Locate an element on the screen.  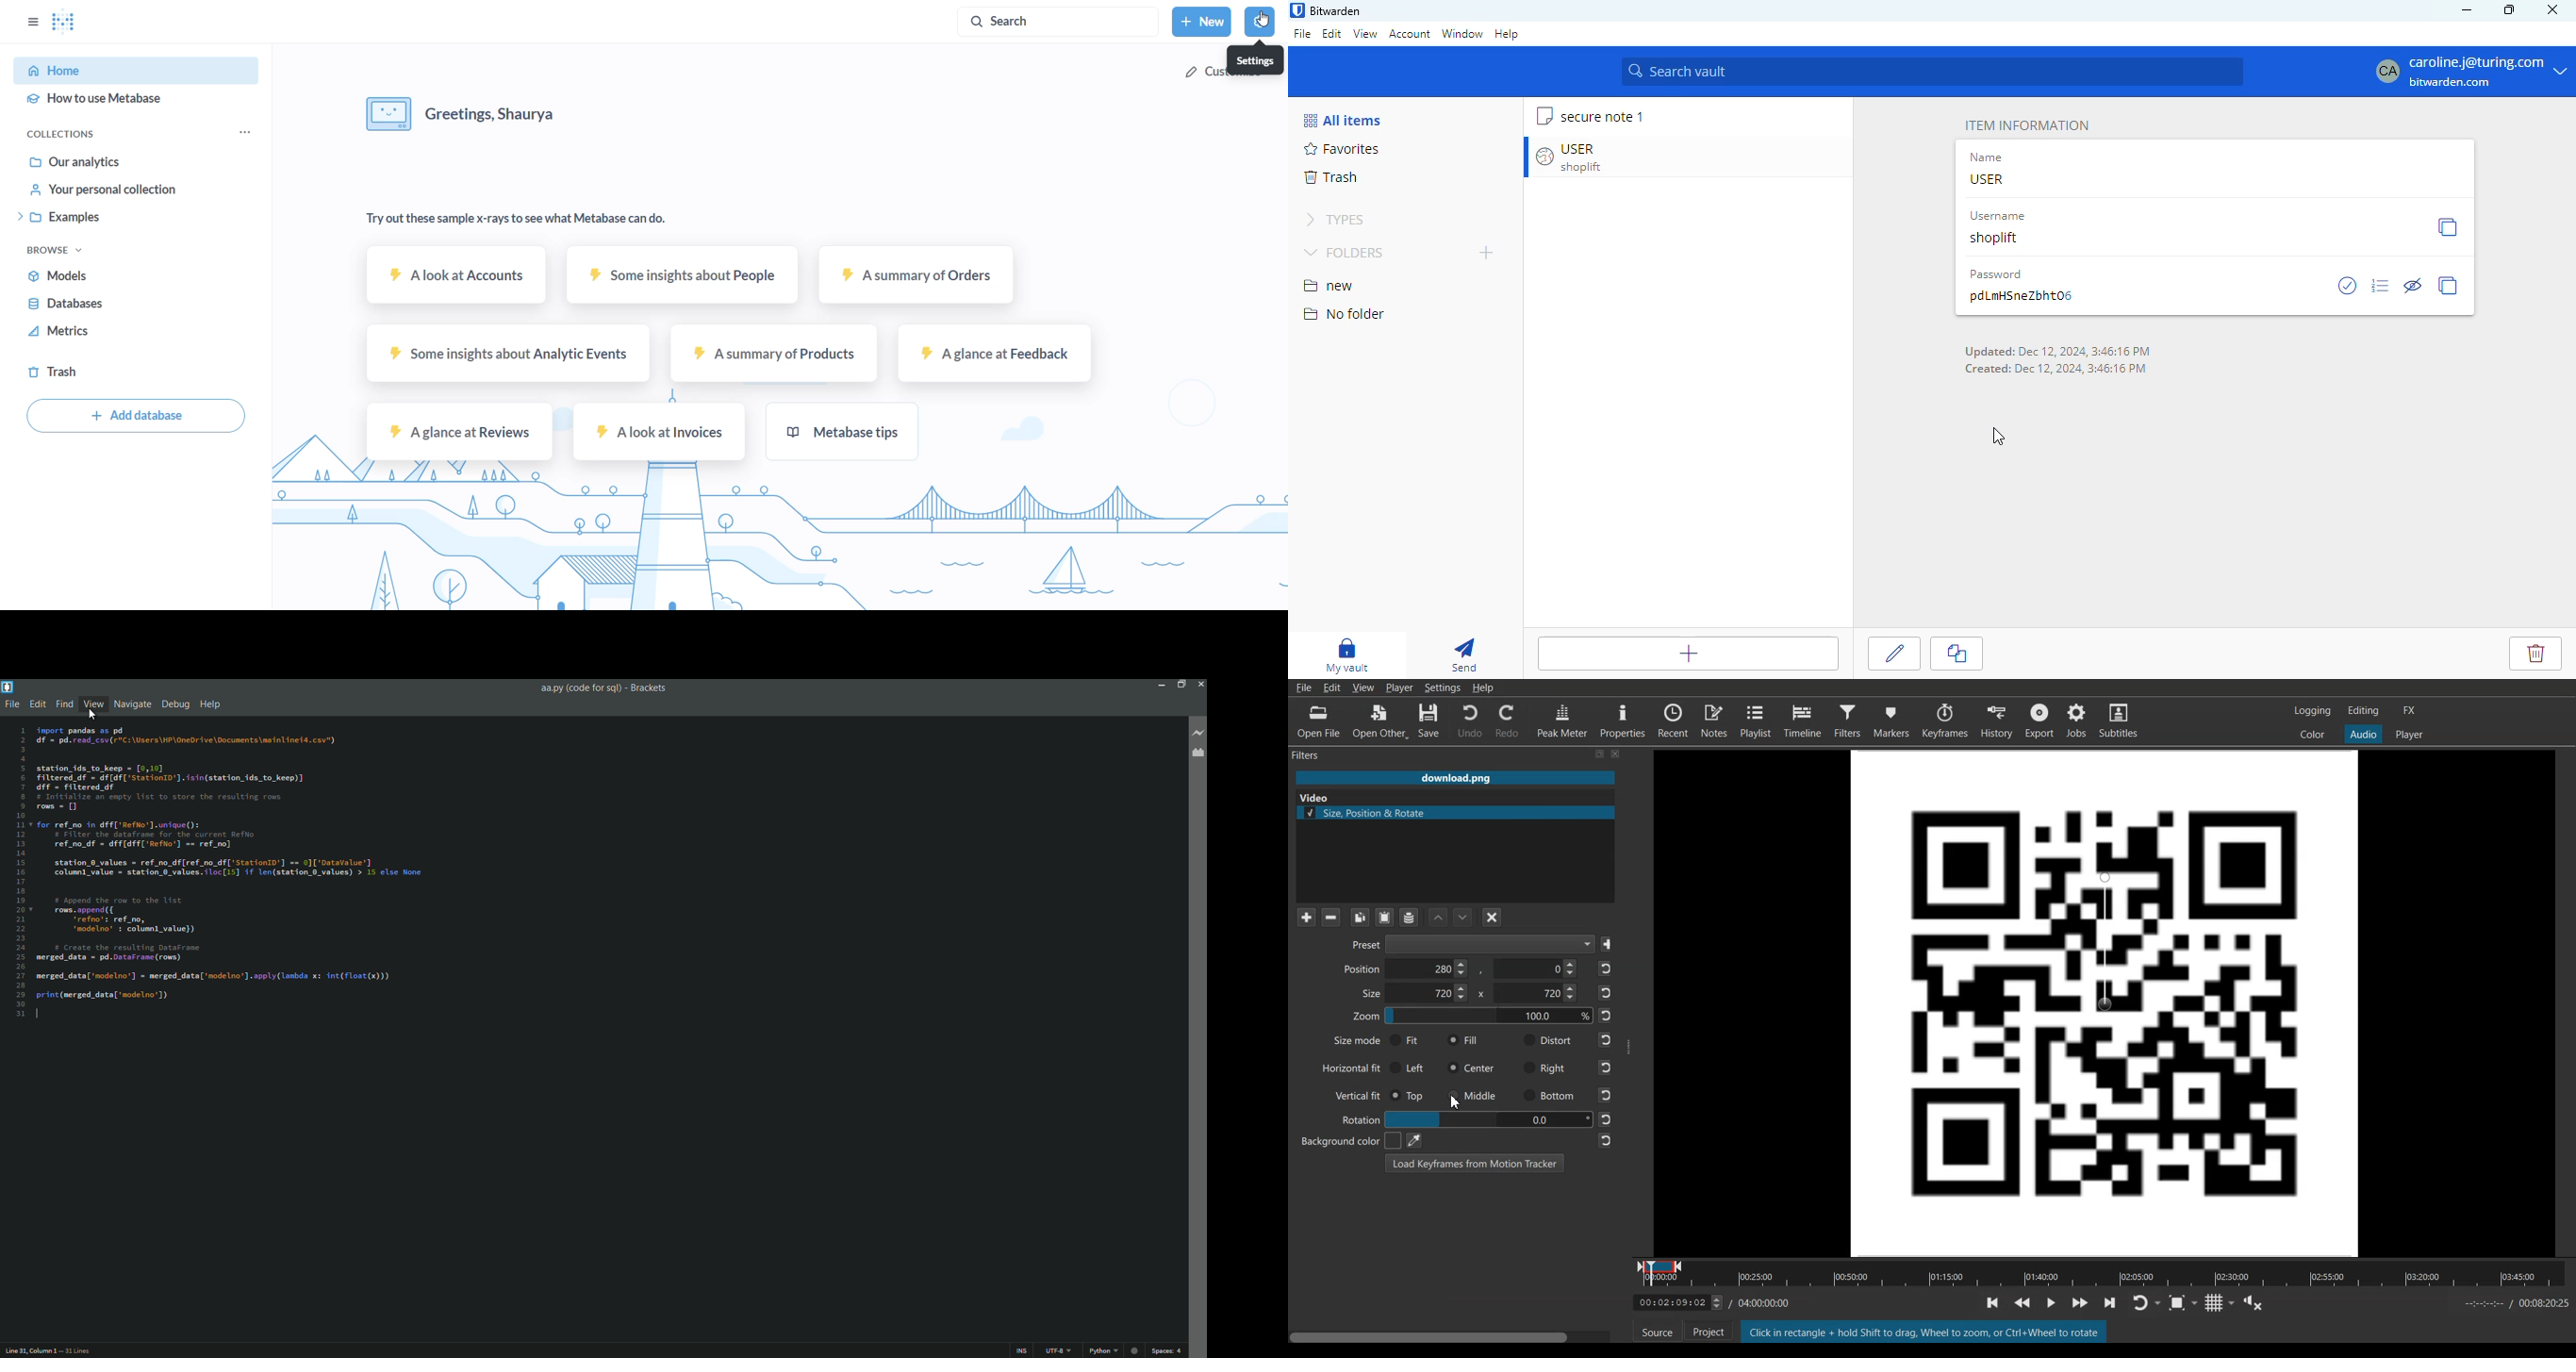
add item is located at coordinates (1687, 652).